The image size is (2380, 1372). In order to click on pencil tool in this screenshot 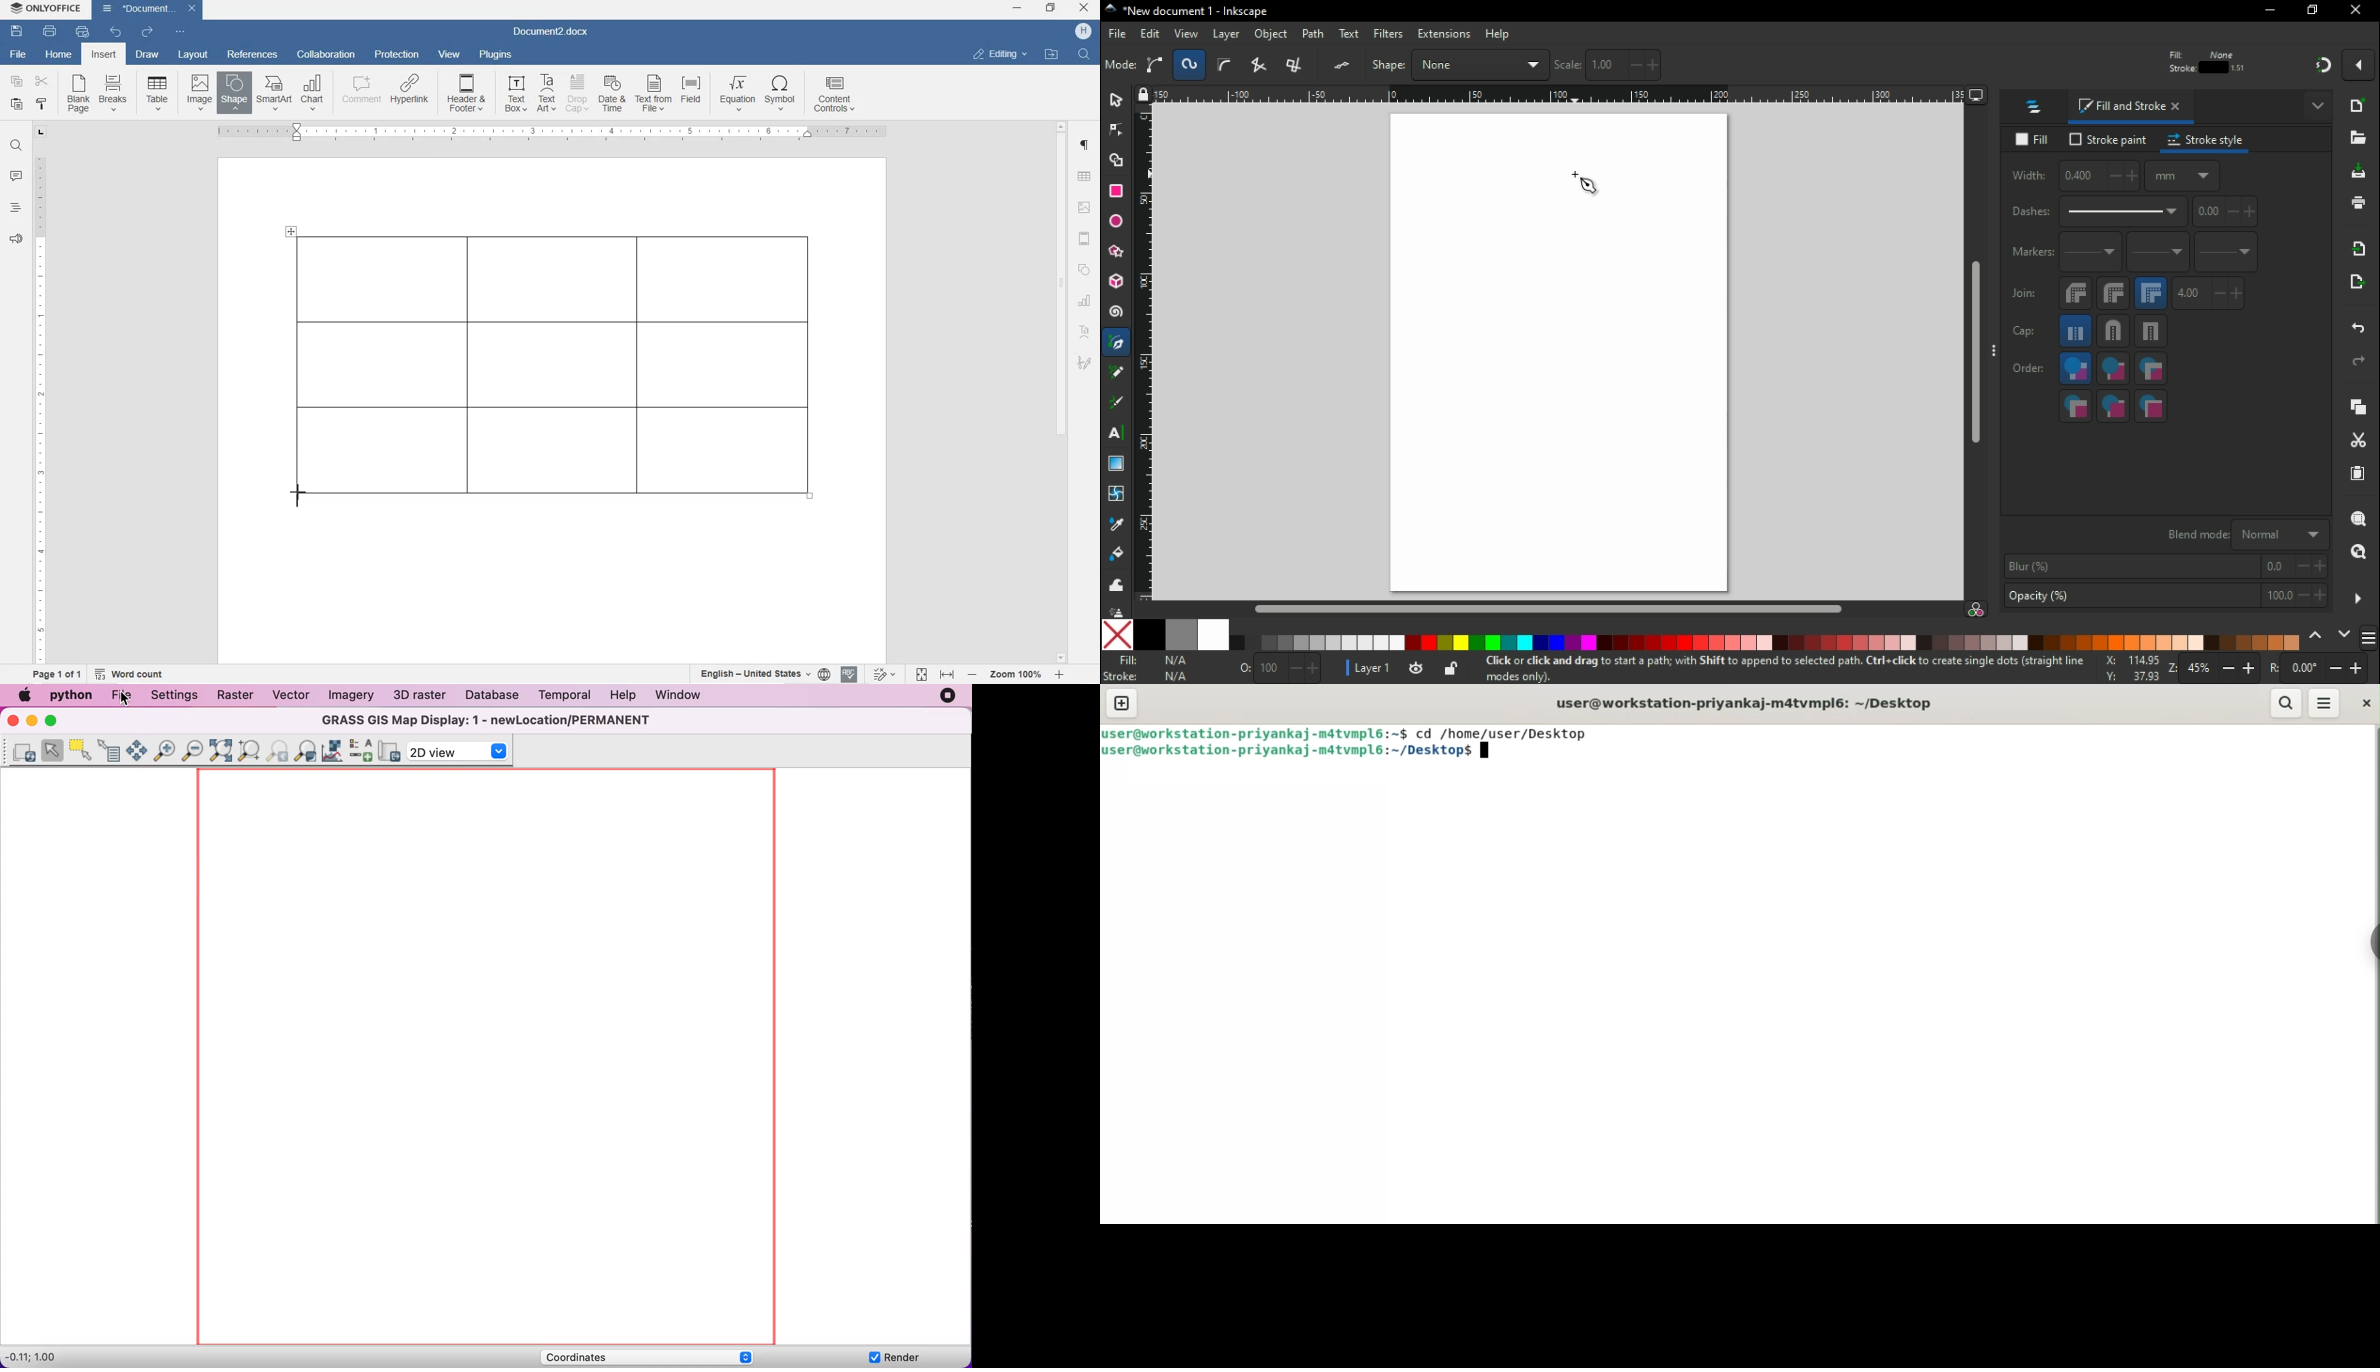, I will do `click(1117, 379)`.